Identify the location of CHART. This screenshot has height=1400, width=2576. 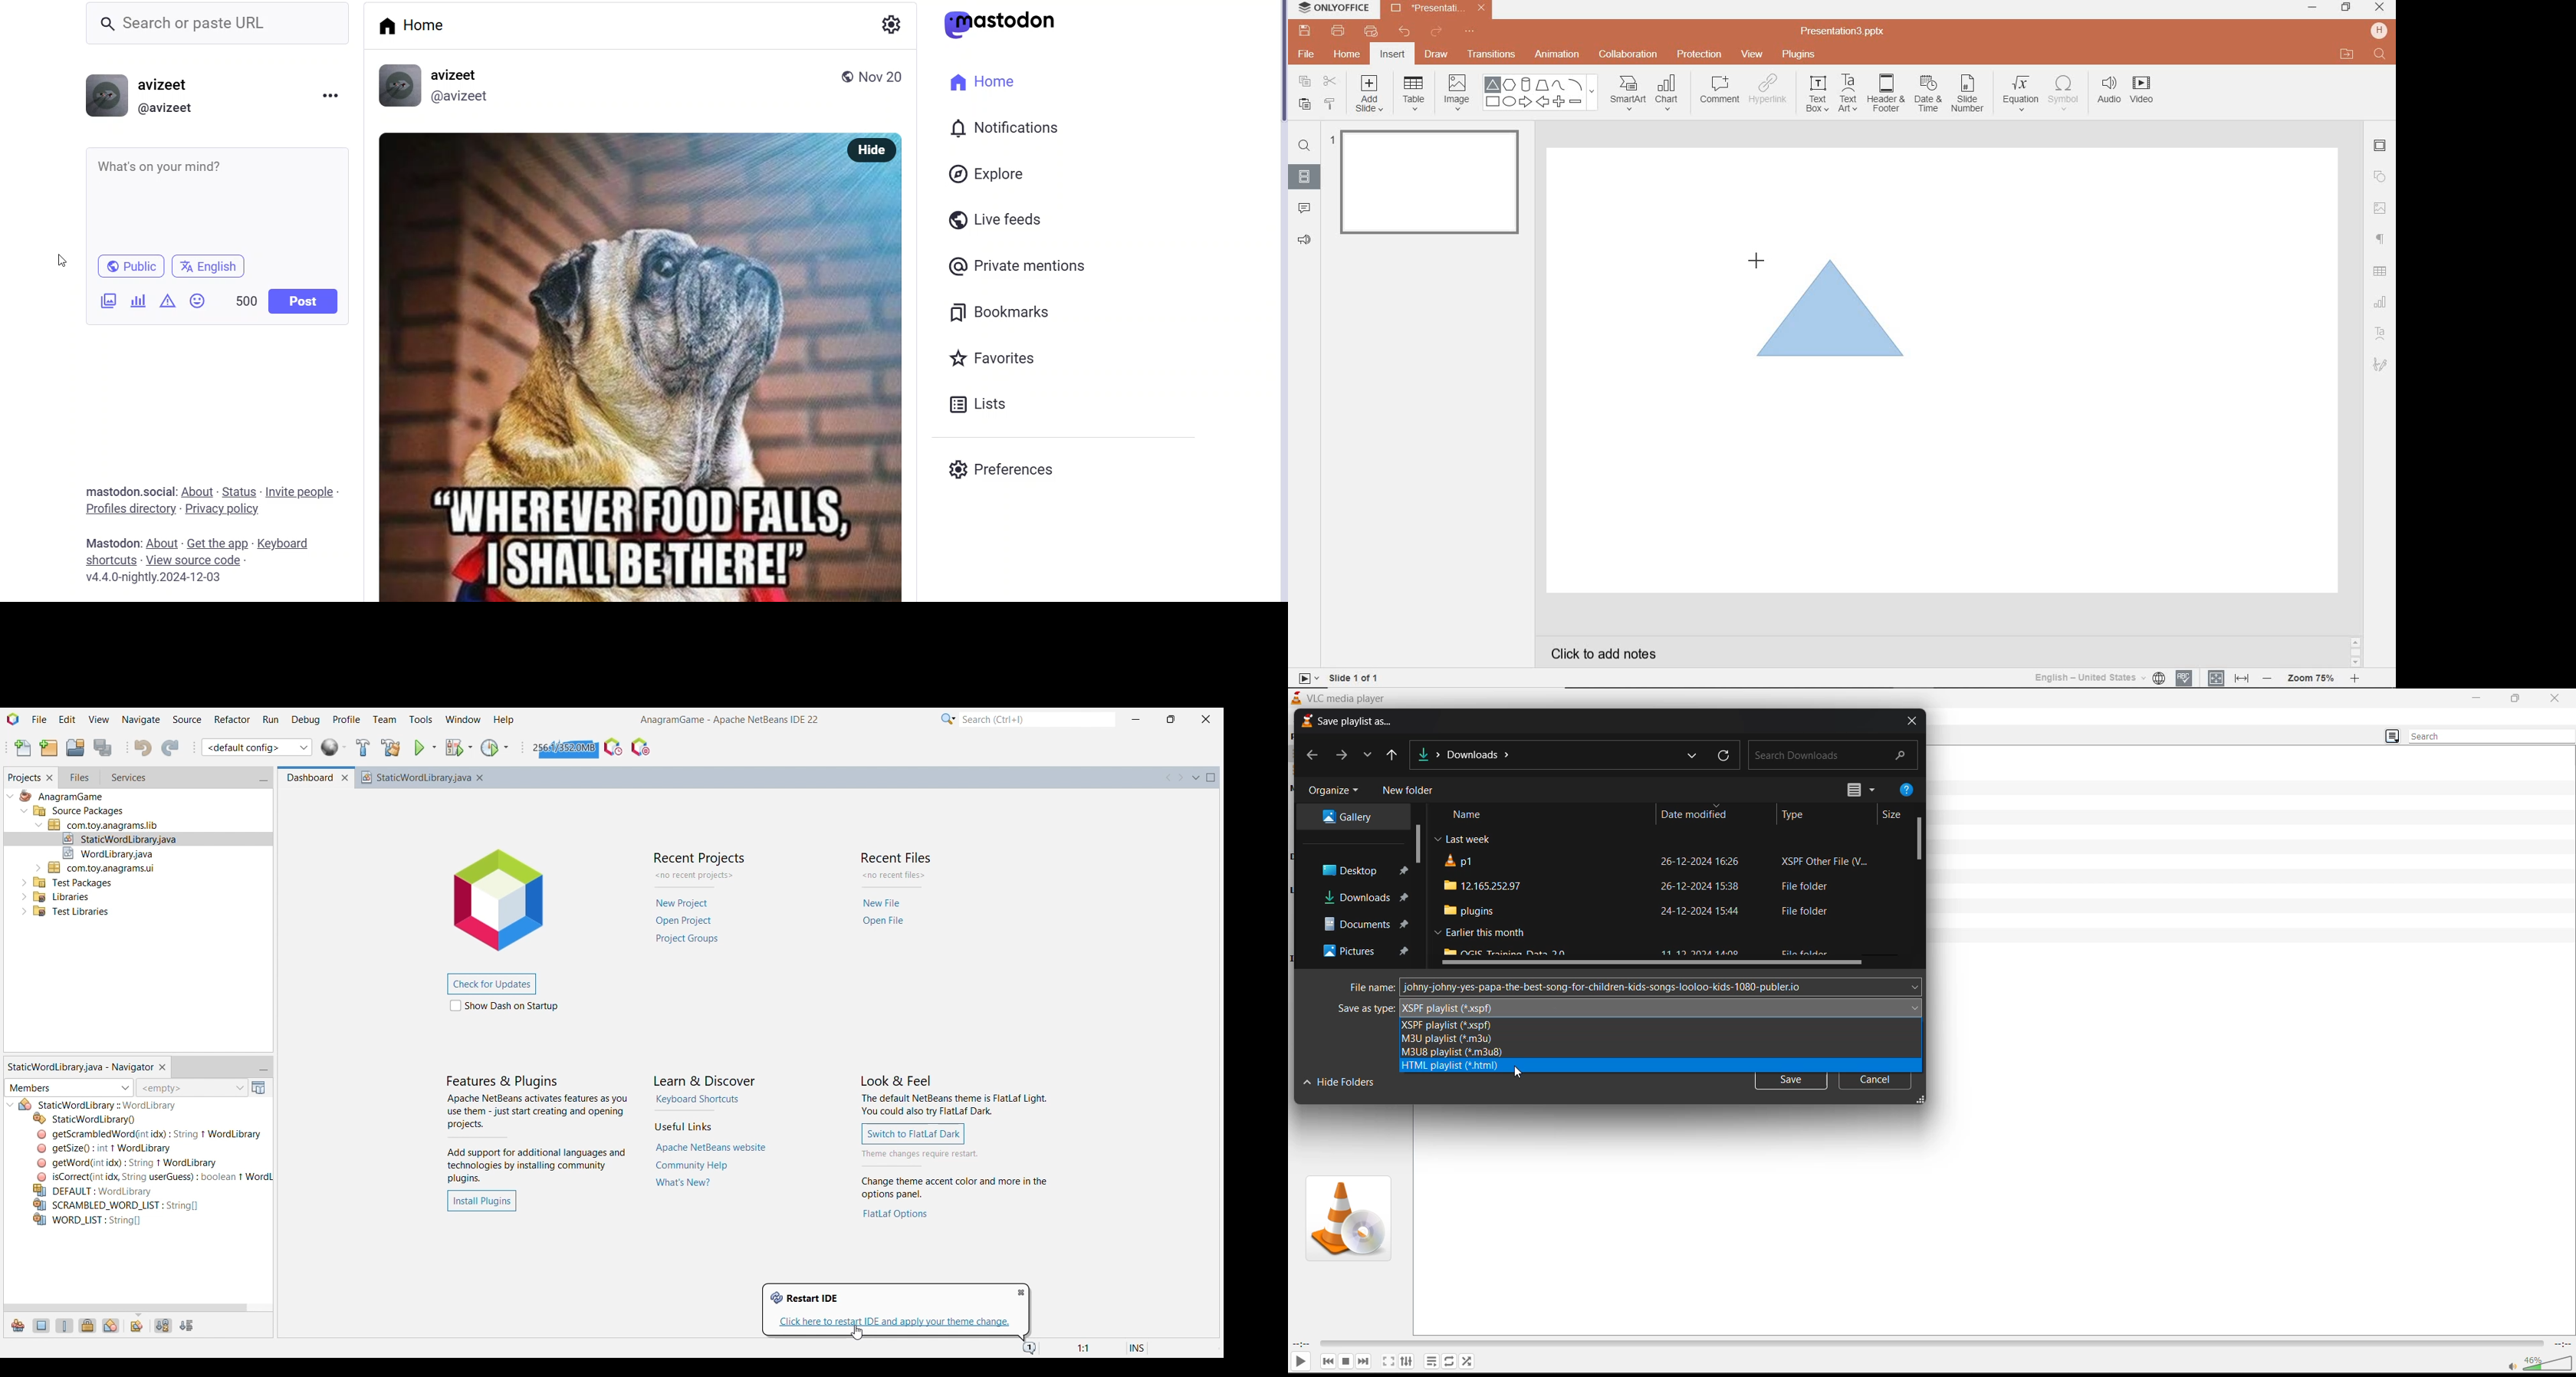
(1669, 94).